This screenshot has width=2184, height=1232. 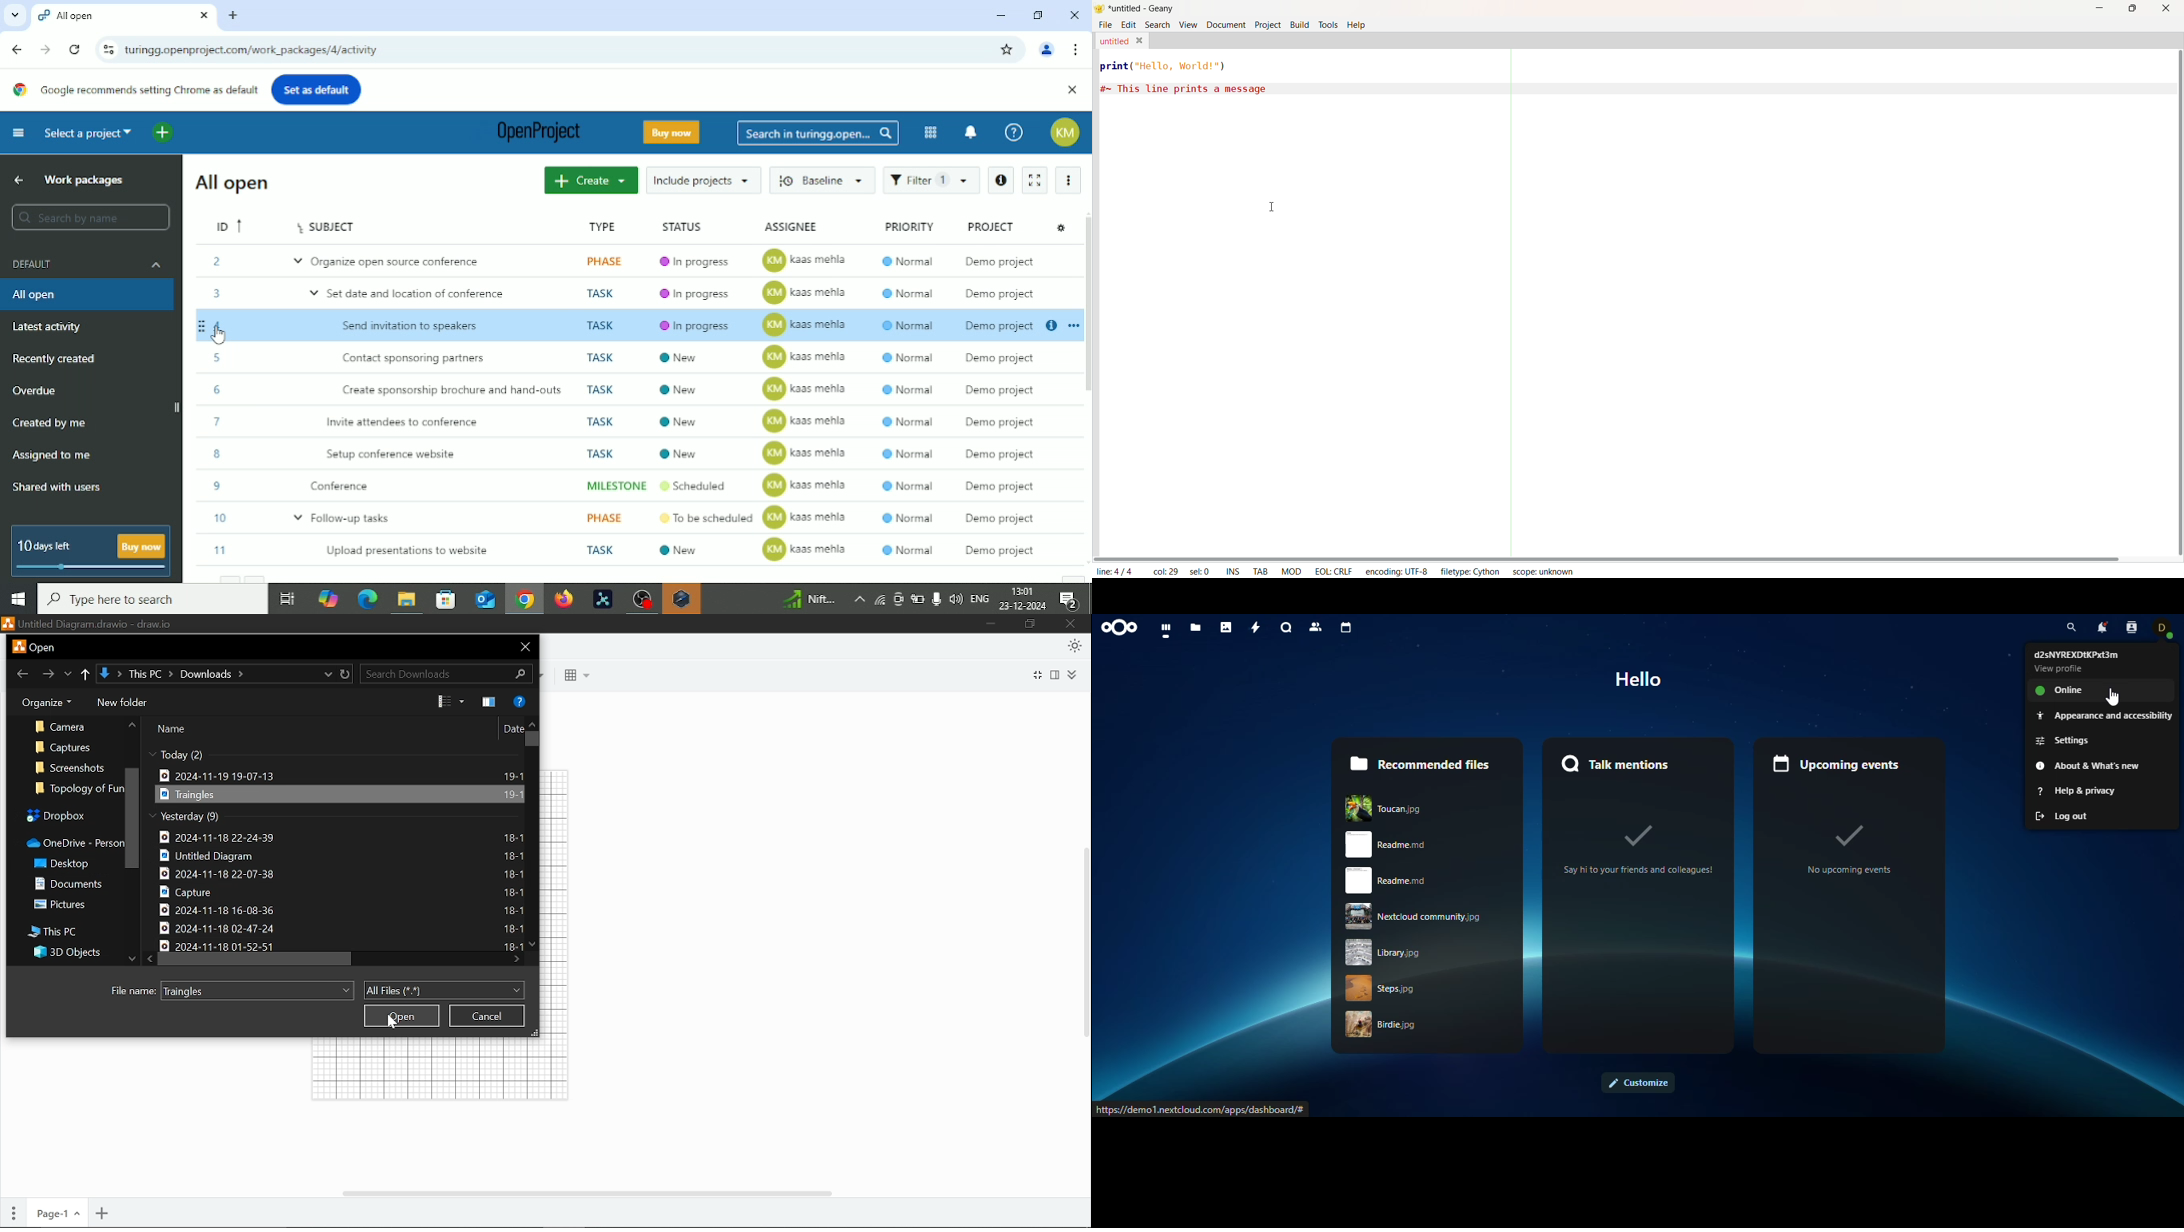 What do you see at coordinates (1014, 132) in the screenshot?
I see `Help` at bounding box center [1014, 132].